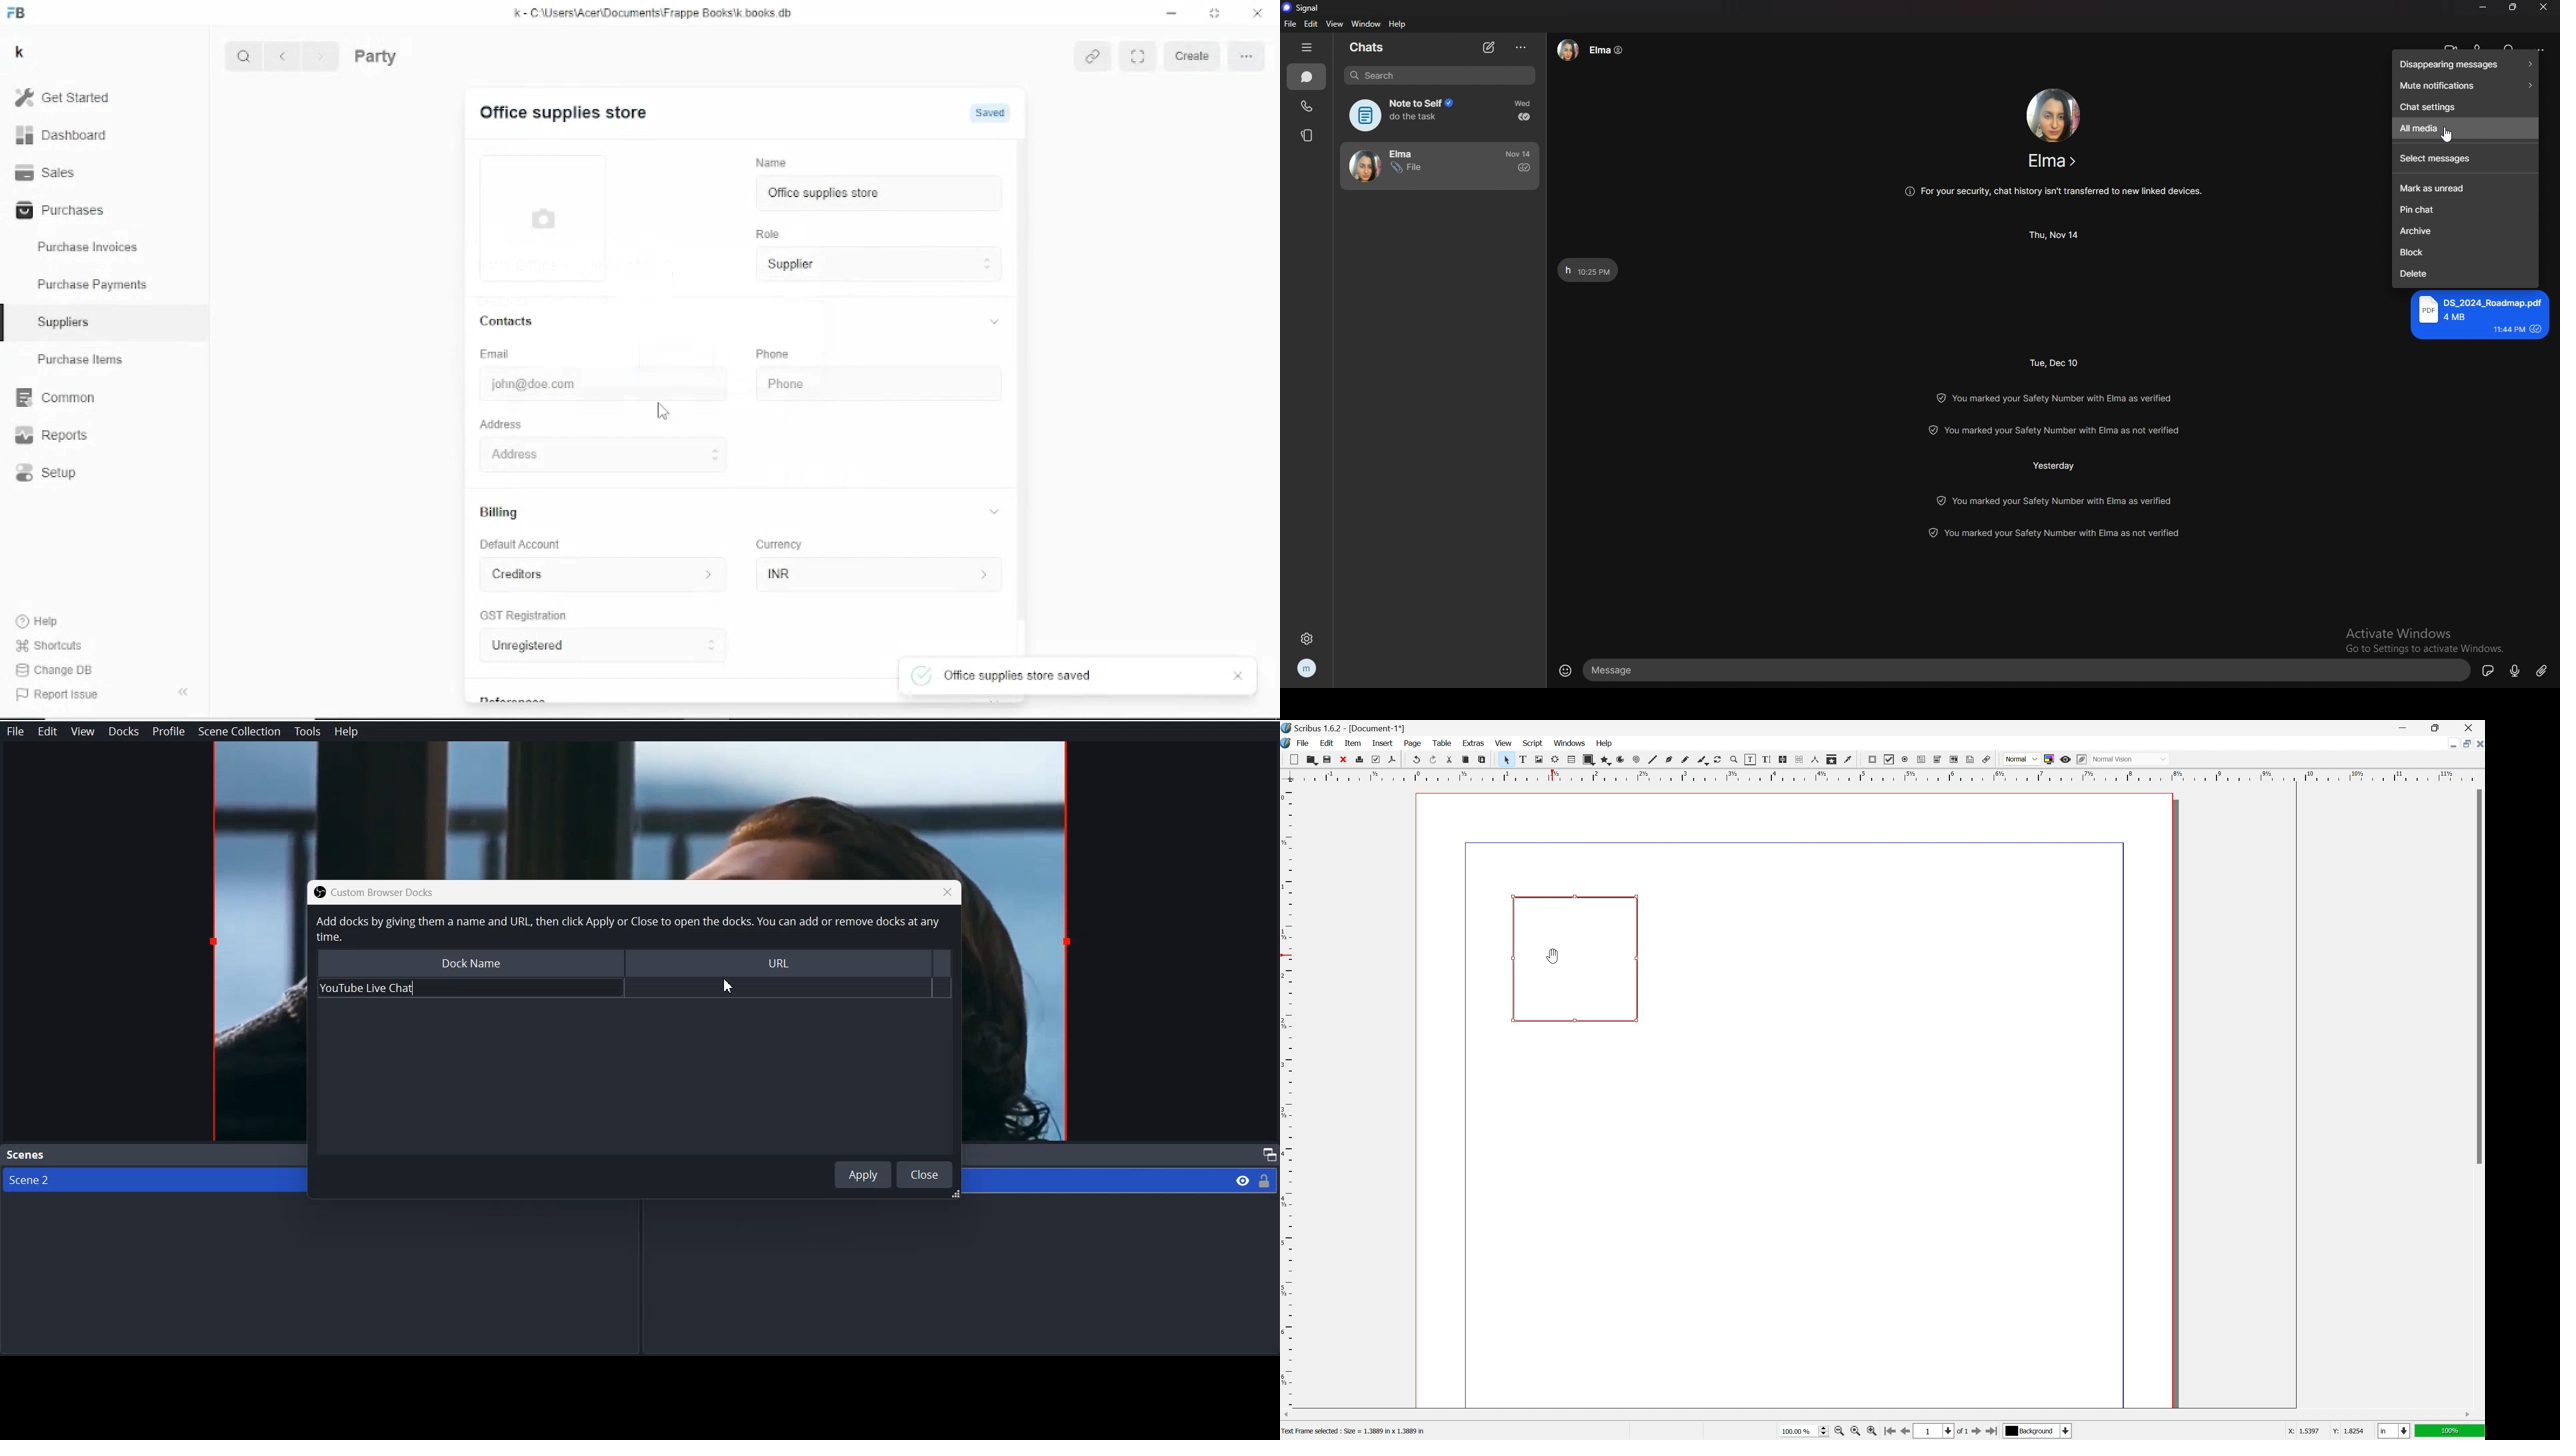 The width and height of the screenshot is (2576, 1456). Describe the element at coordinates (1538, 759) in the screenshot. I see `image frame` at that location.